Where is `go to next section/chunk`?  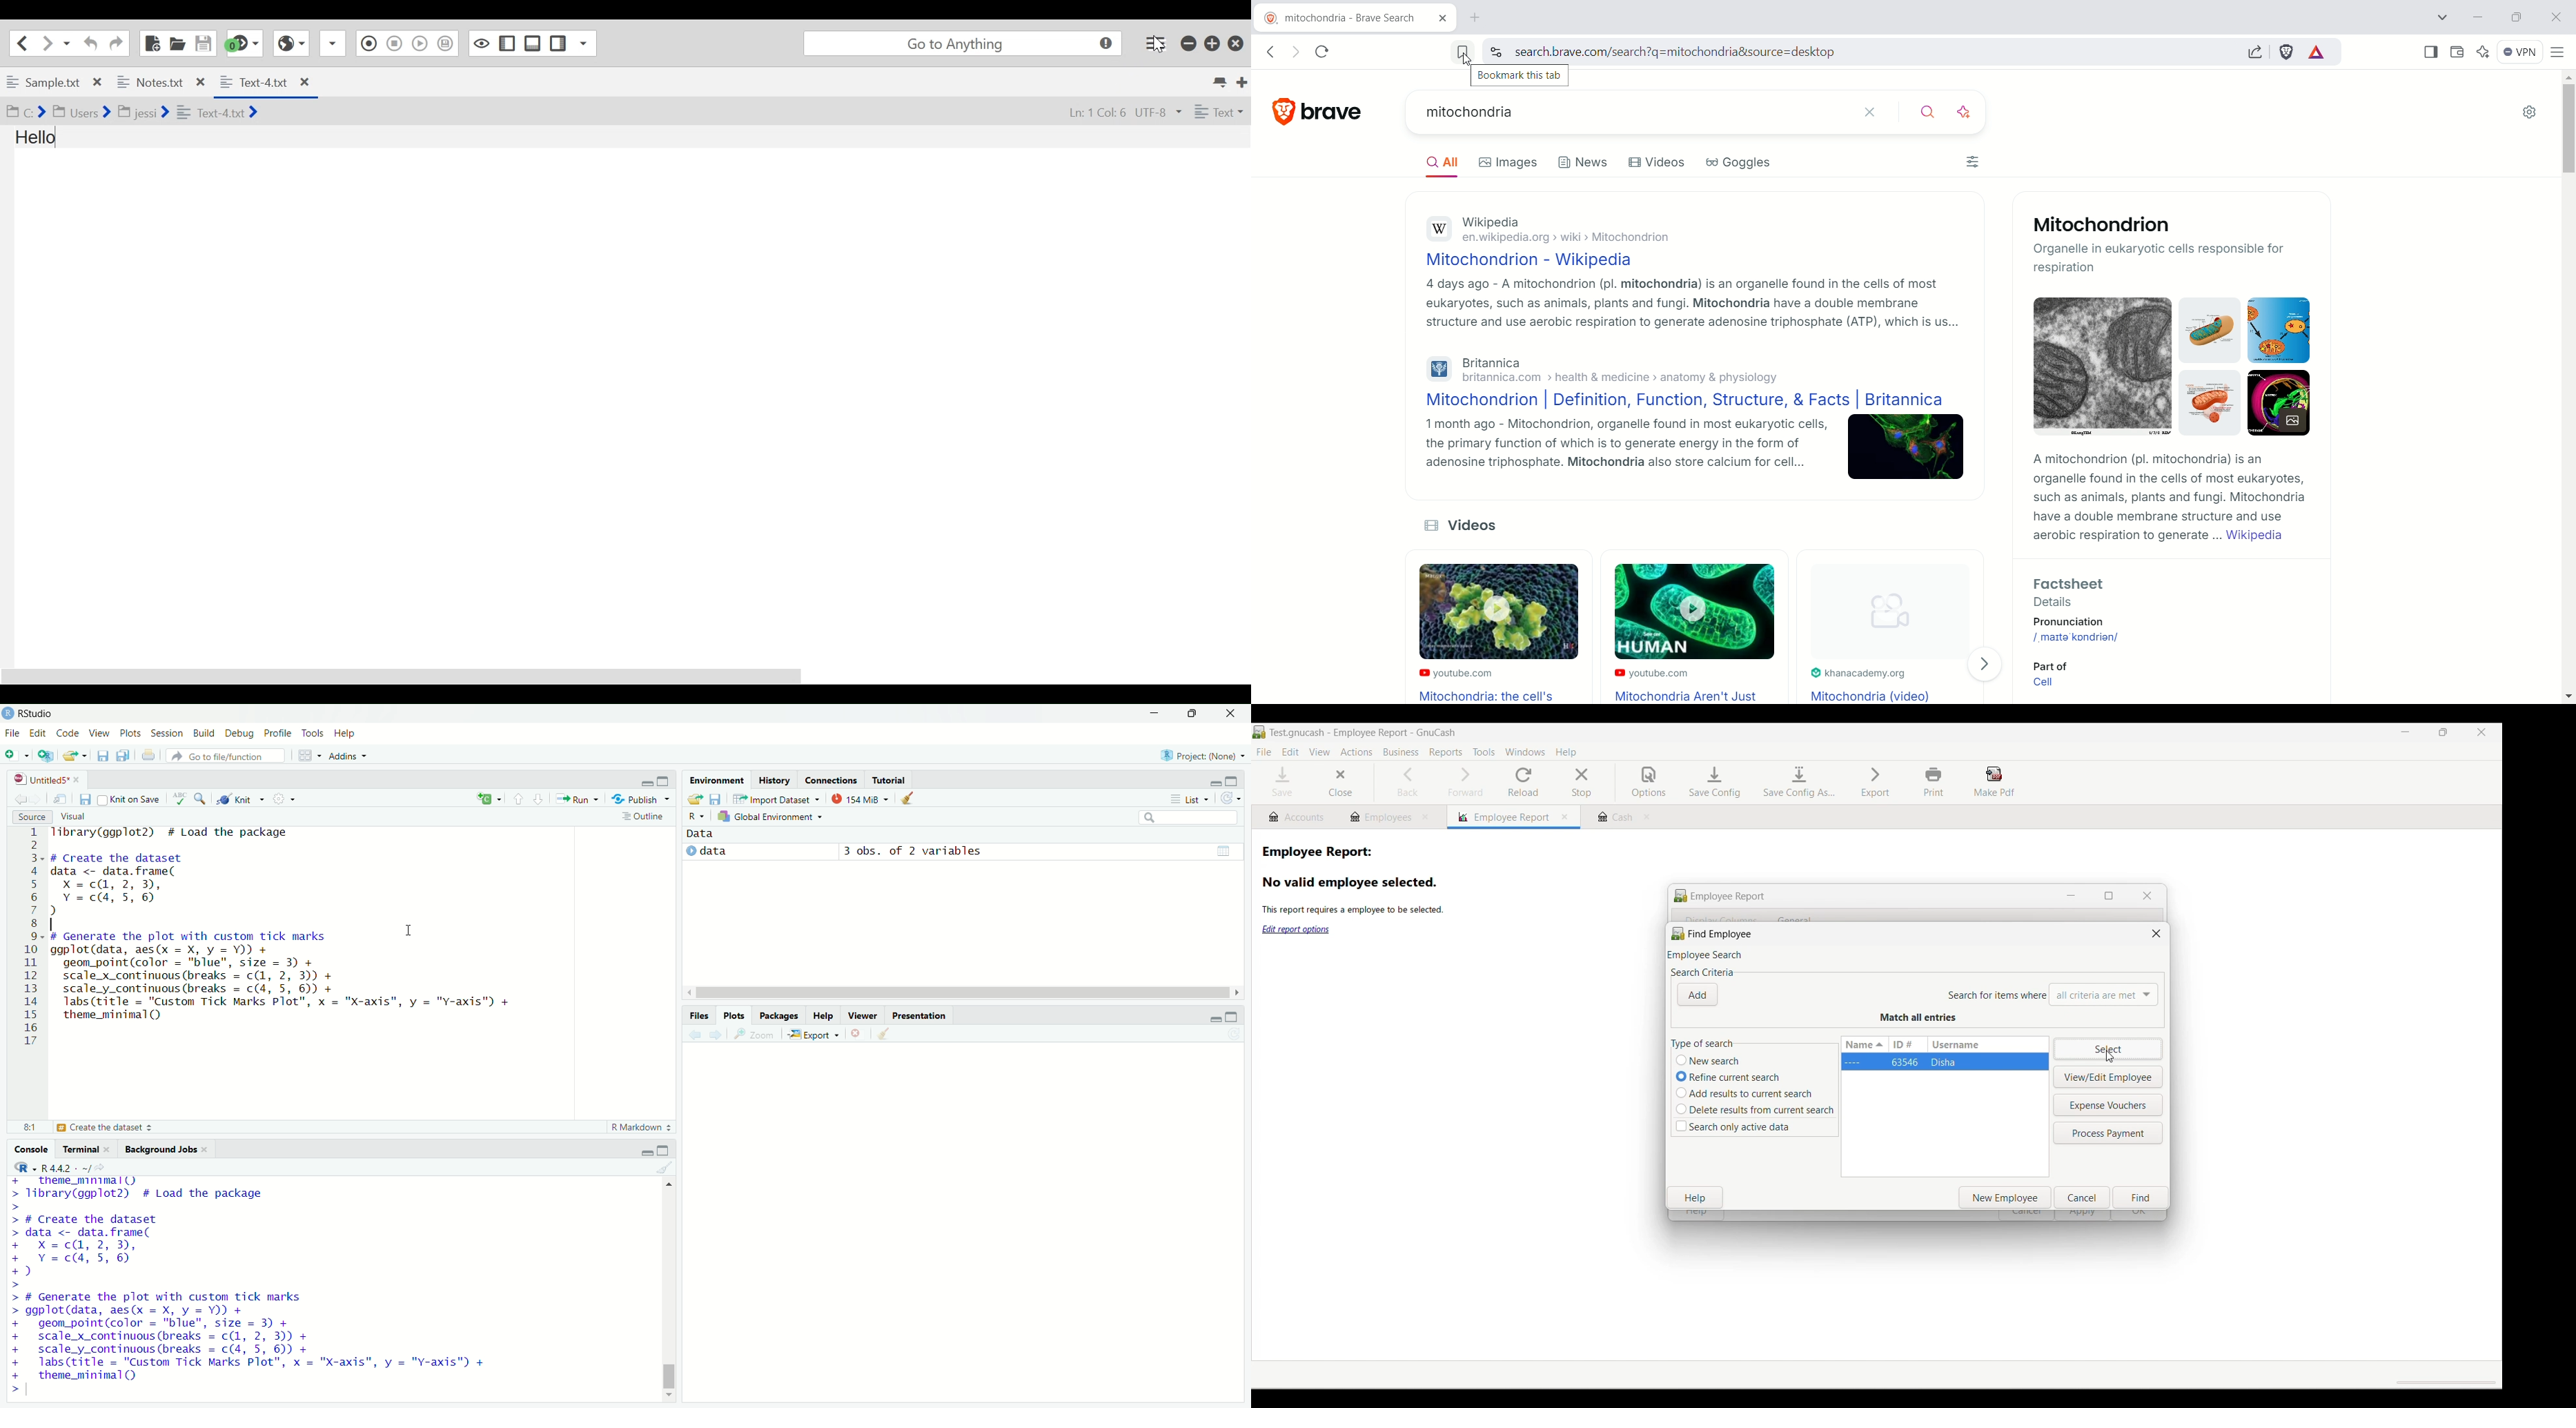 go to next section/chunk is located at coordinates (542, 800).